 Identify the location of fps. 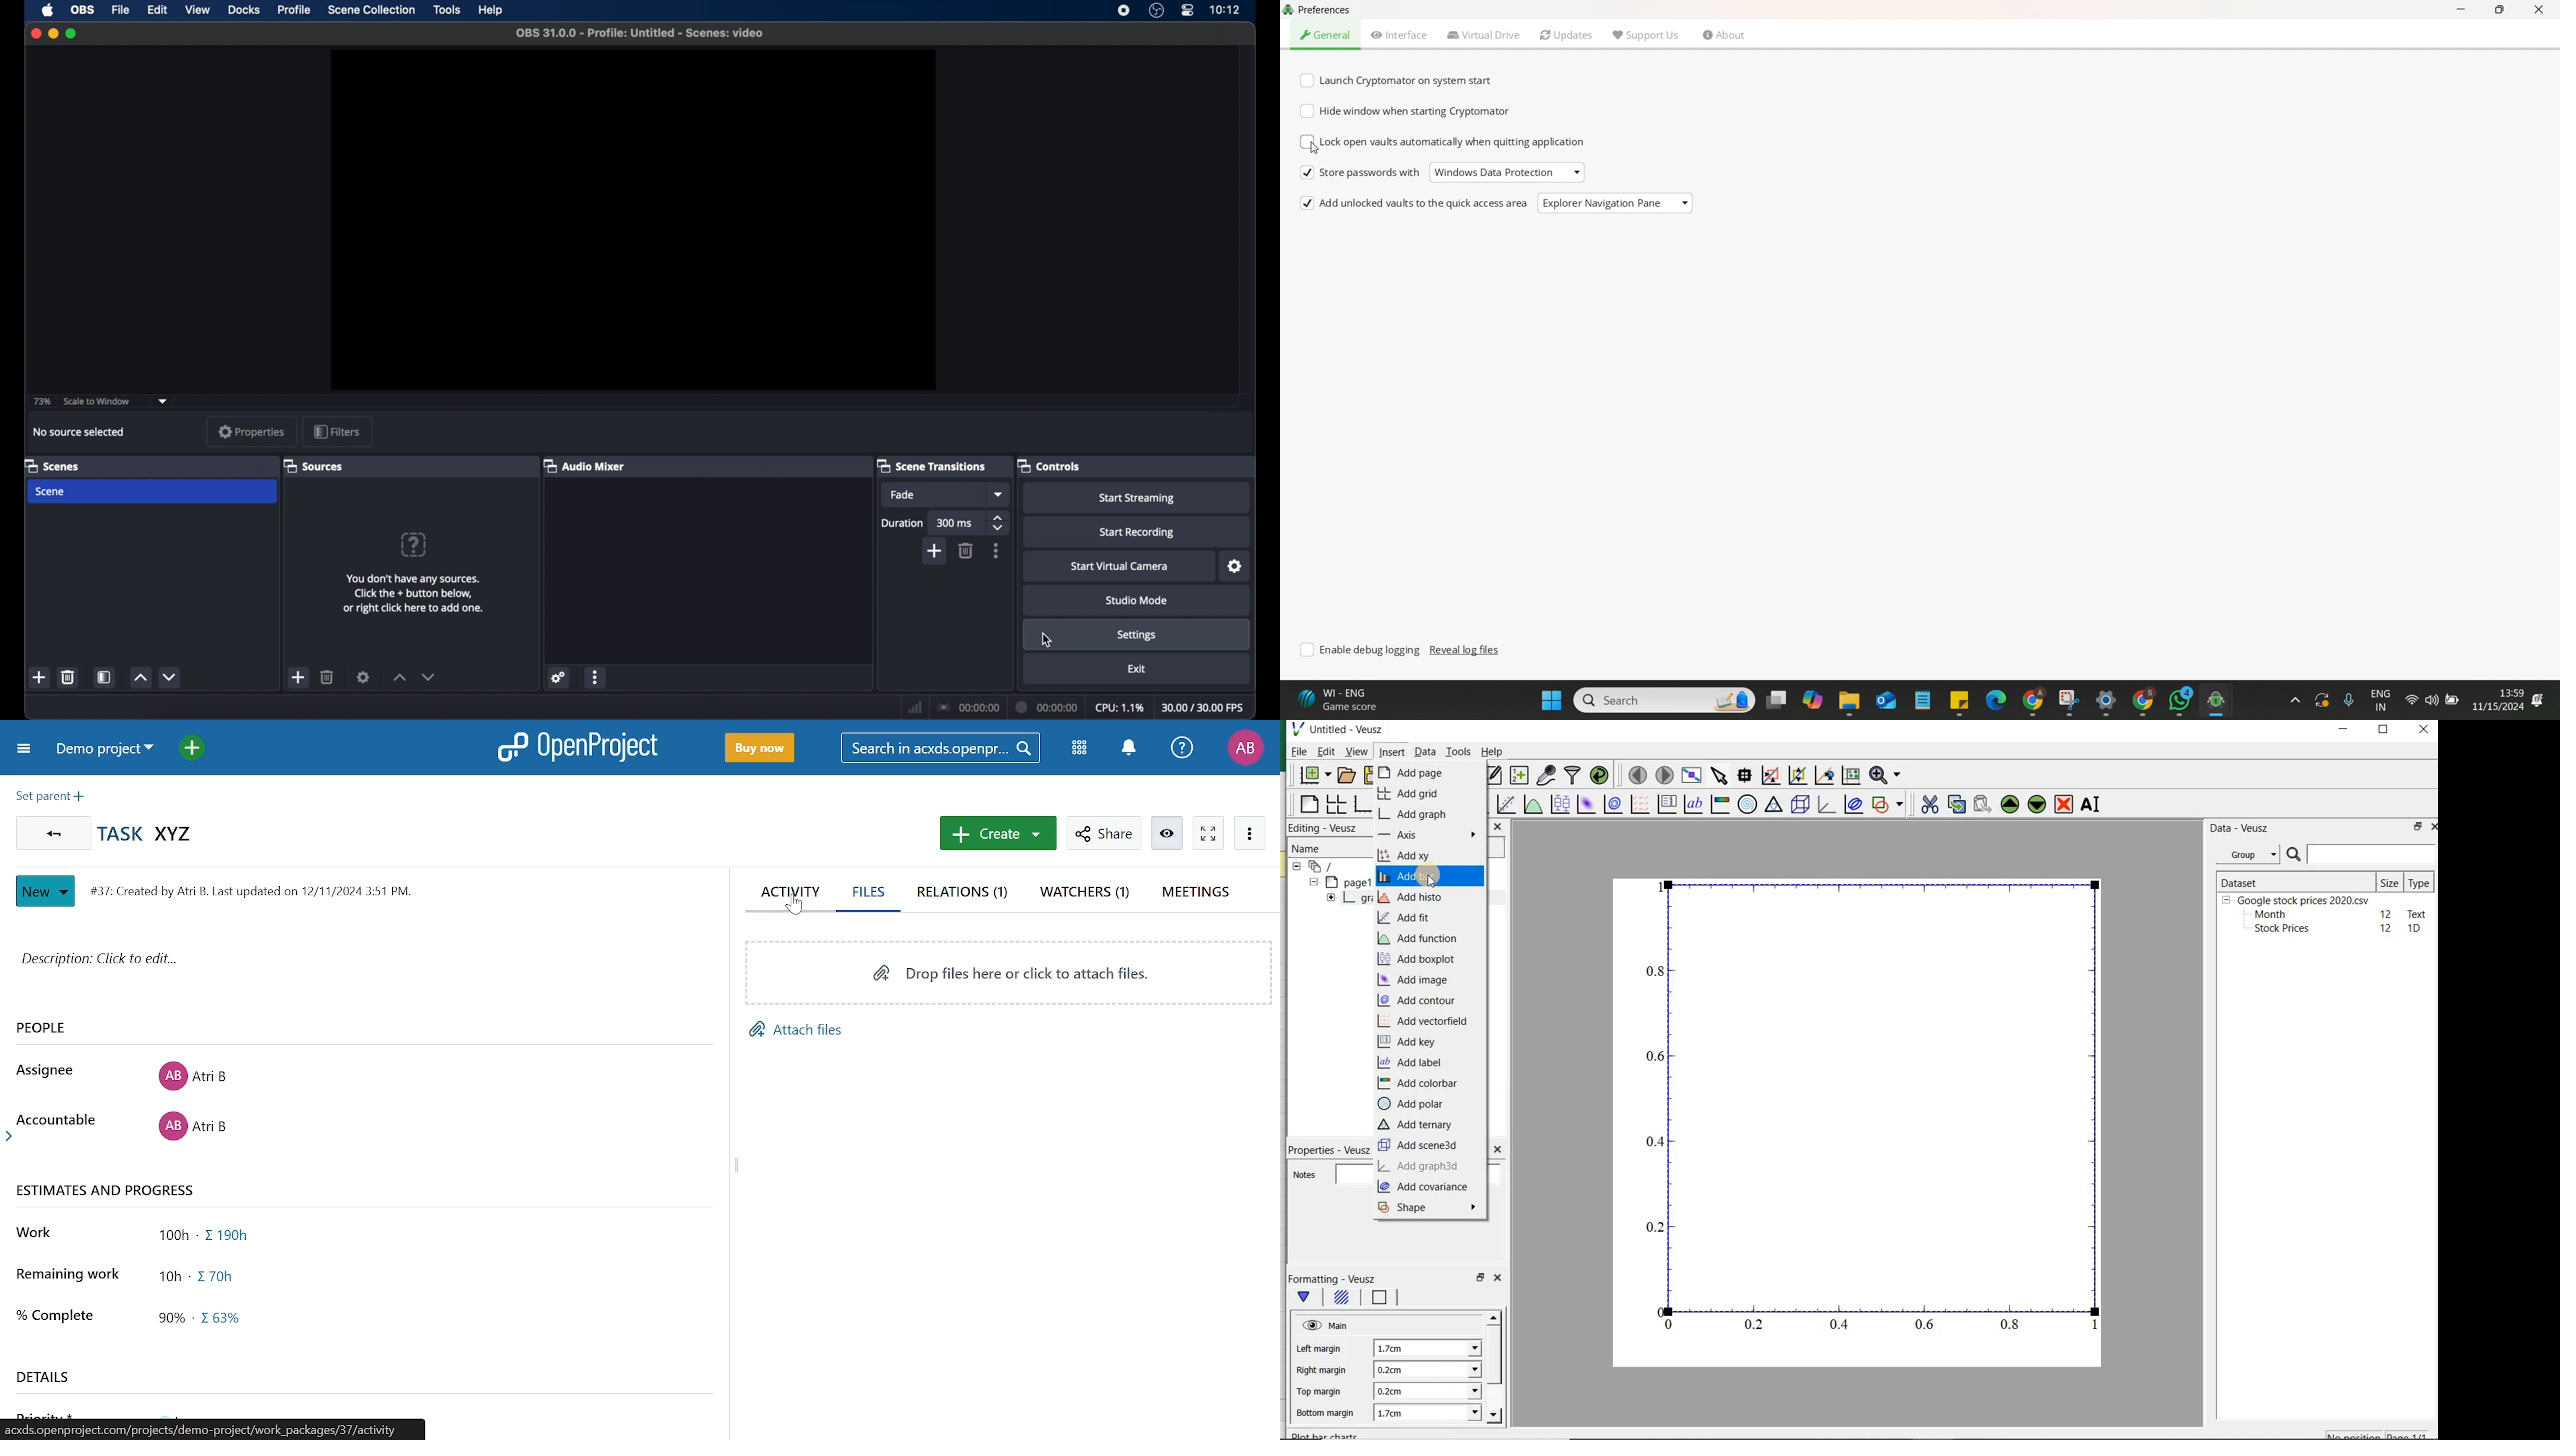
(1203, 708).